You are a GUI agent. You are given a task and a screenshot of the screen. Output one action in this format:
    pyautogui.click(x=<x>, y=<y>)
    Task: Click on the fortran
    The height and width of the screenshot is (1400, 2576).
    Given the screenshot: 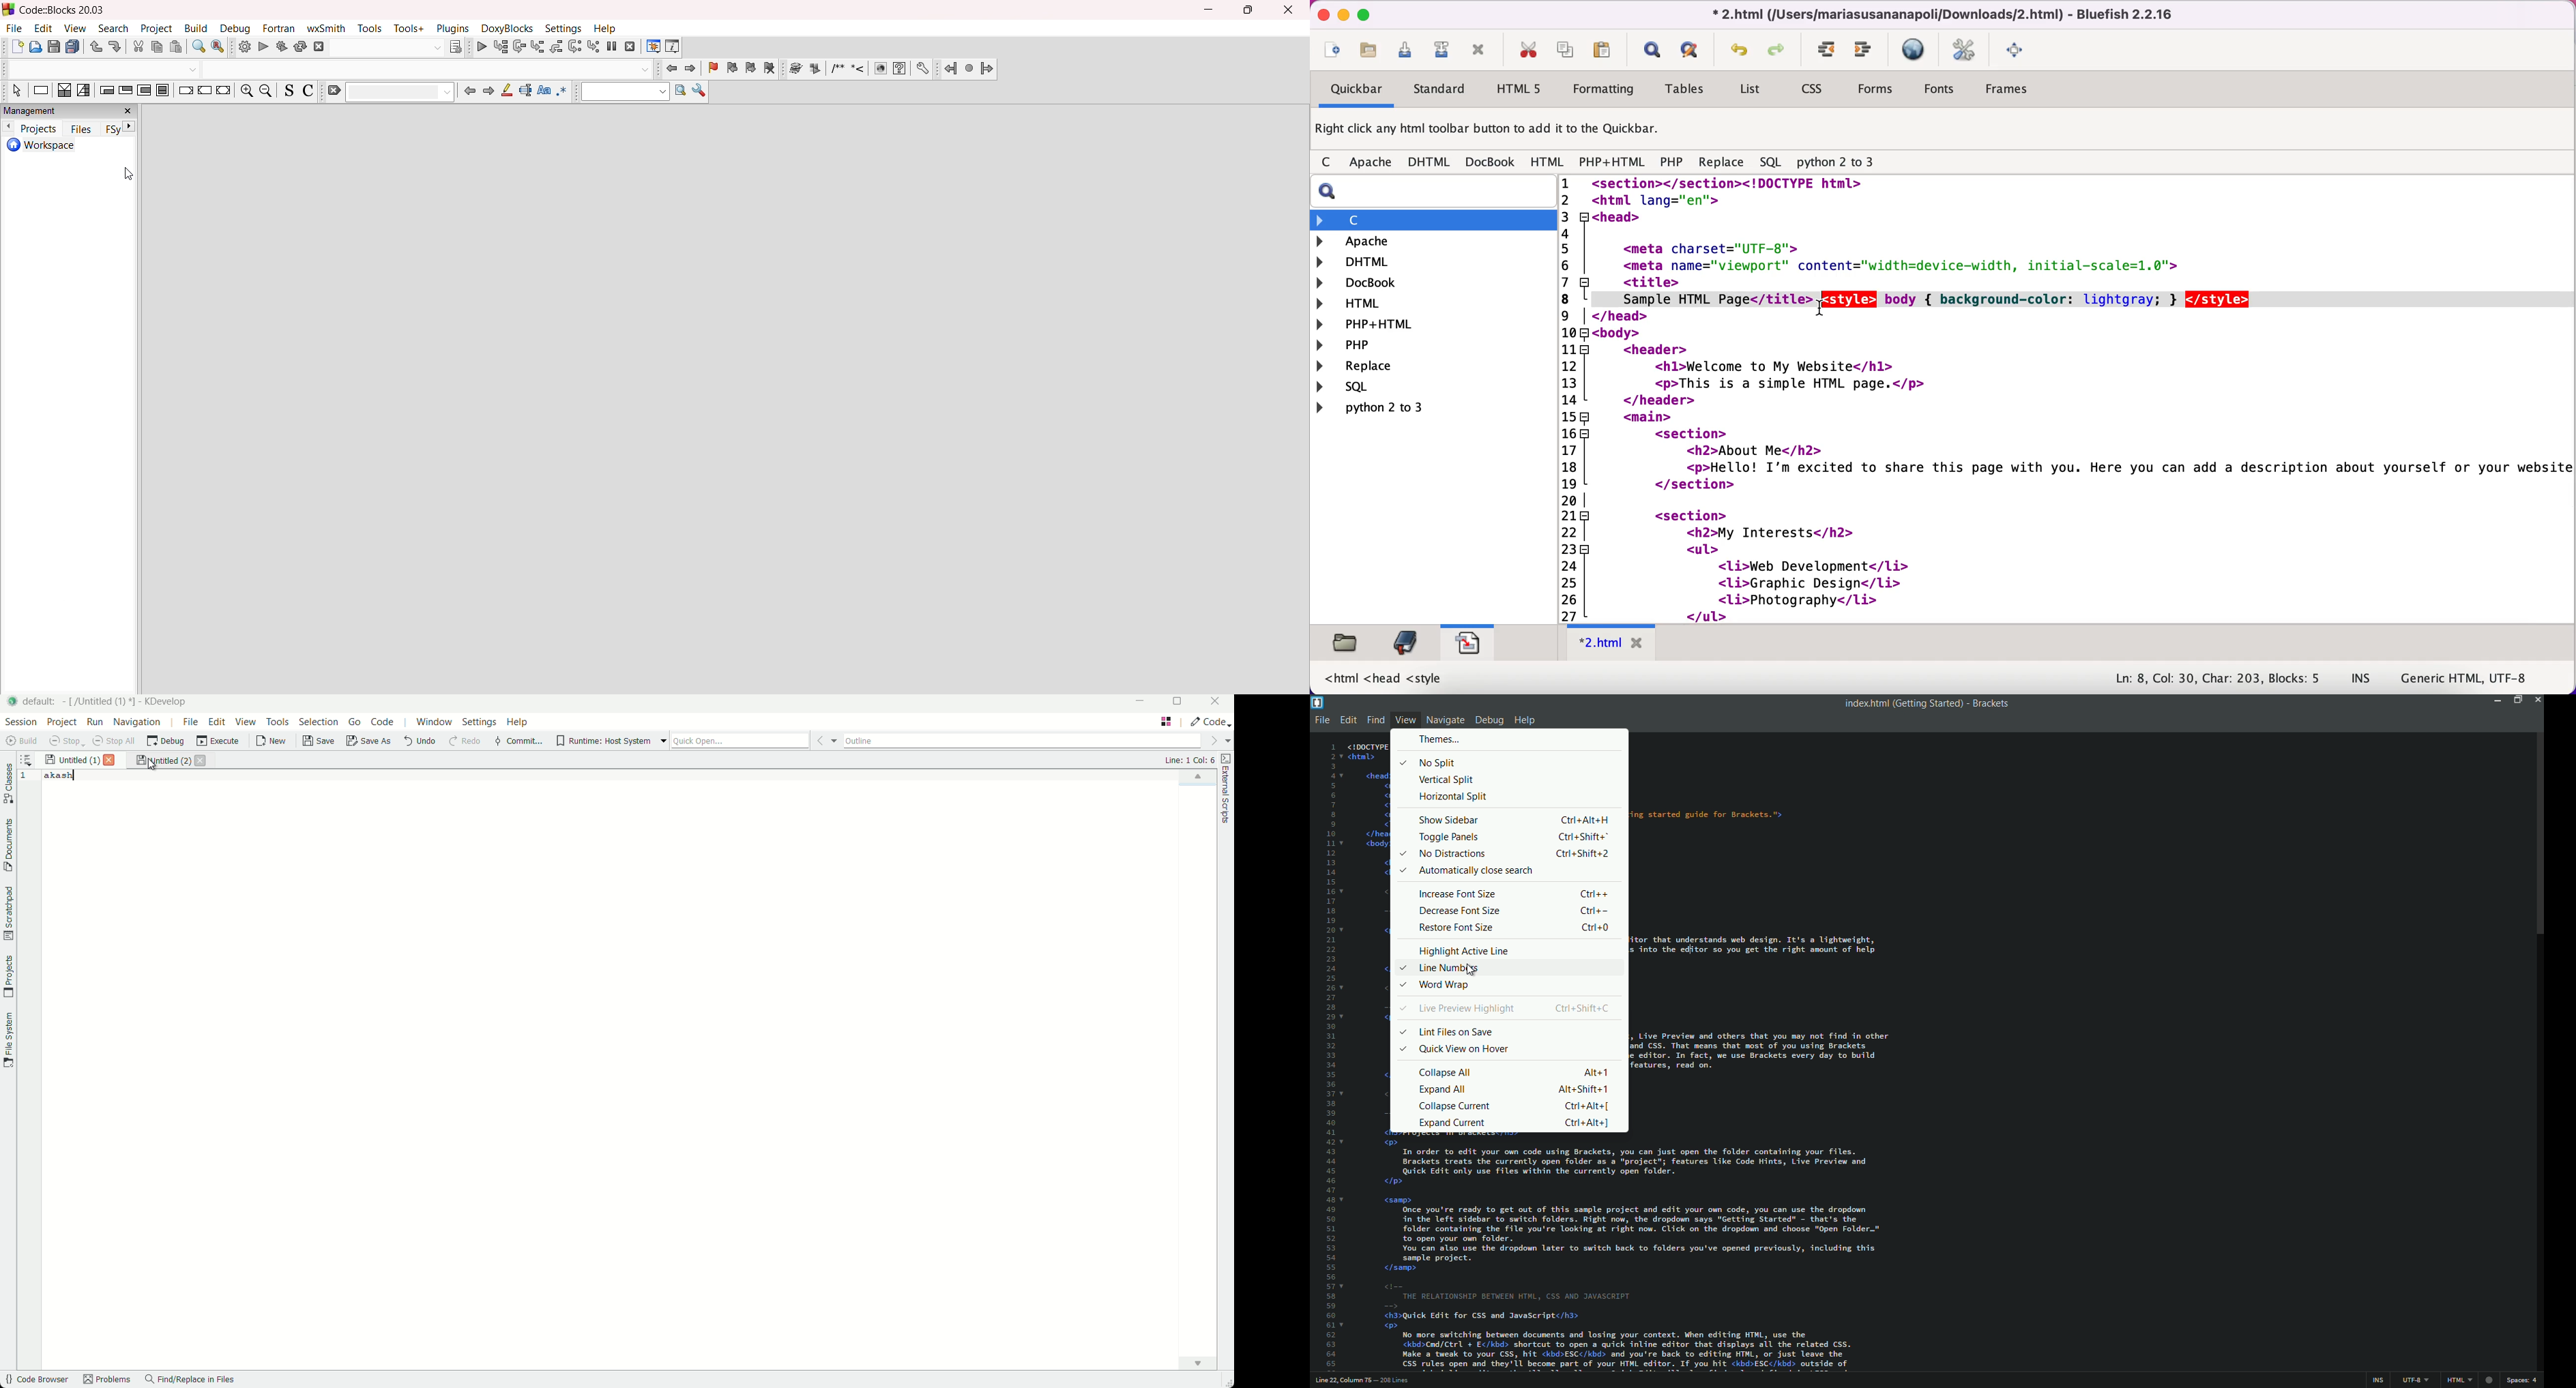 What is the action you would take?
    pyautogui.click(x=280, y=29)
    